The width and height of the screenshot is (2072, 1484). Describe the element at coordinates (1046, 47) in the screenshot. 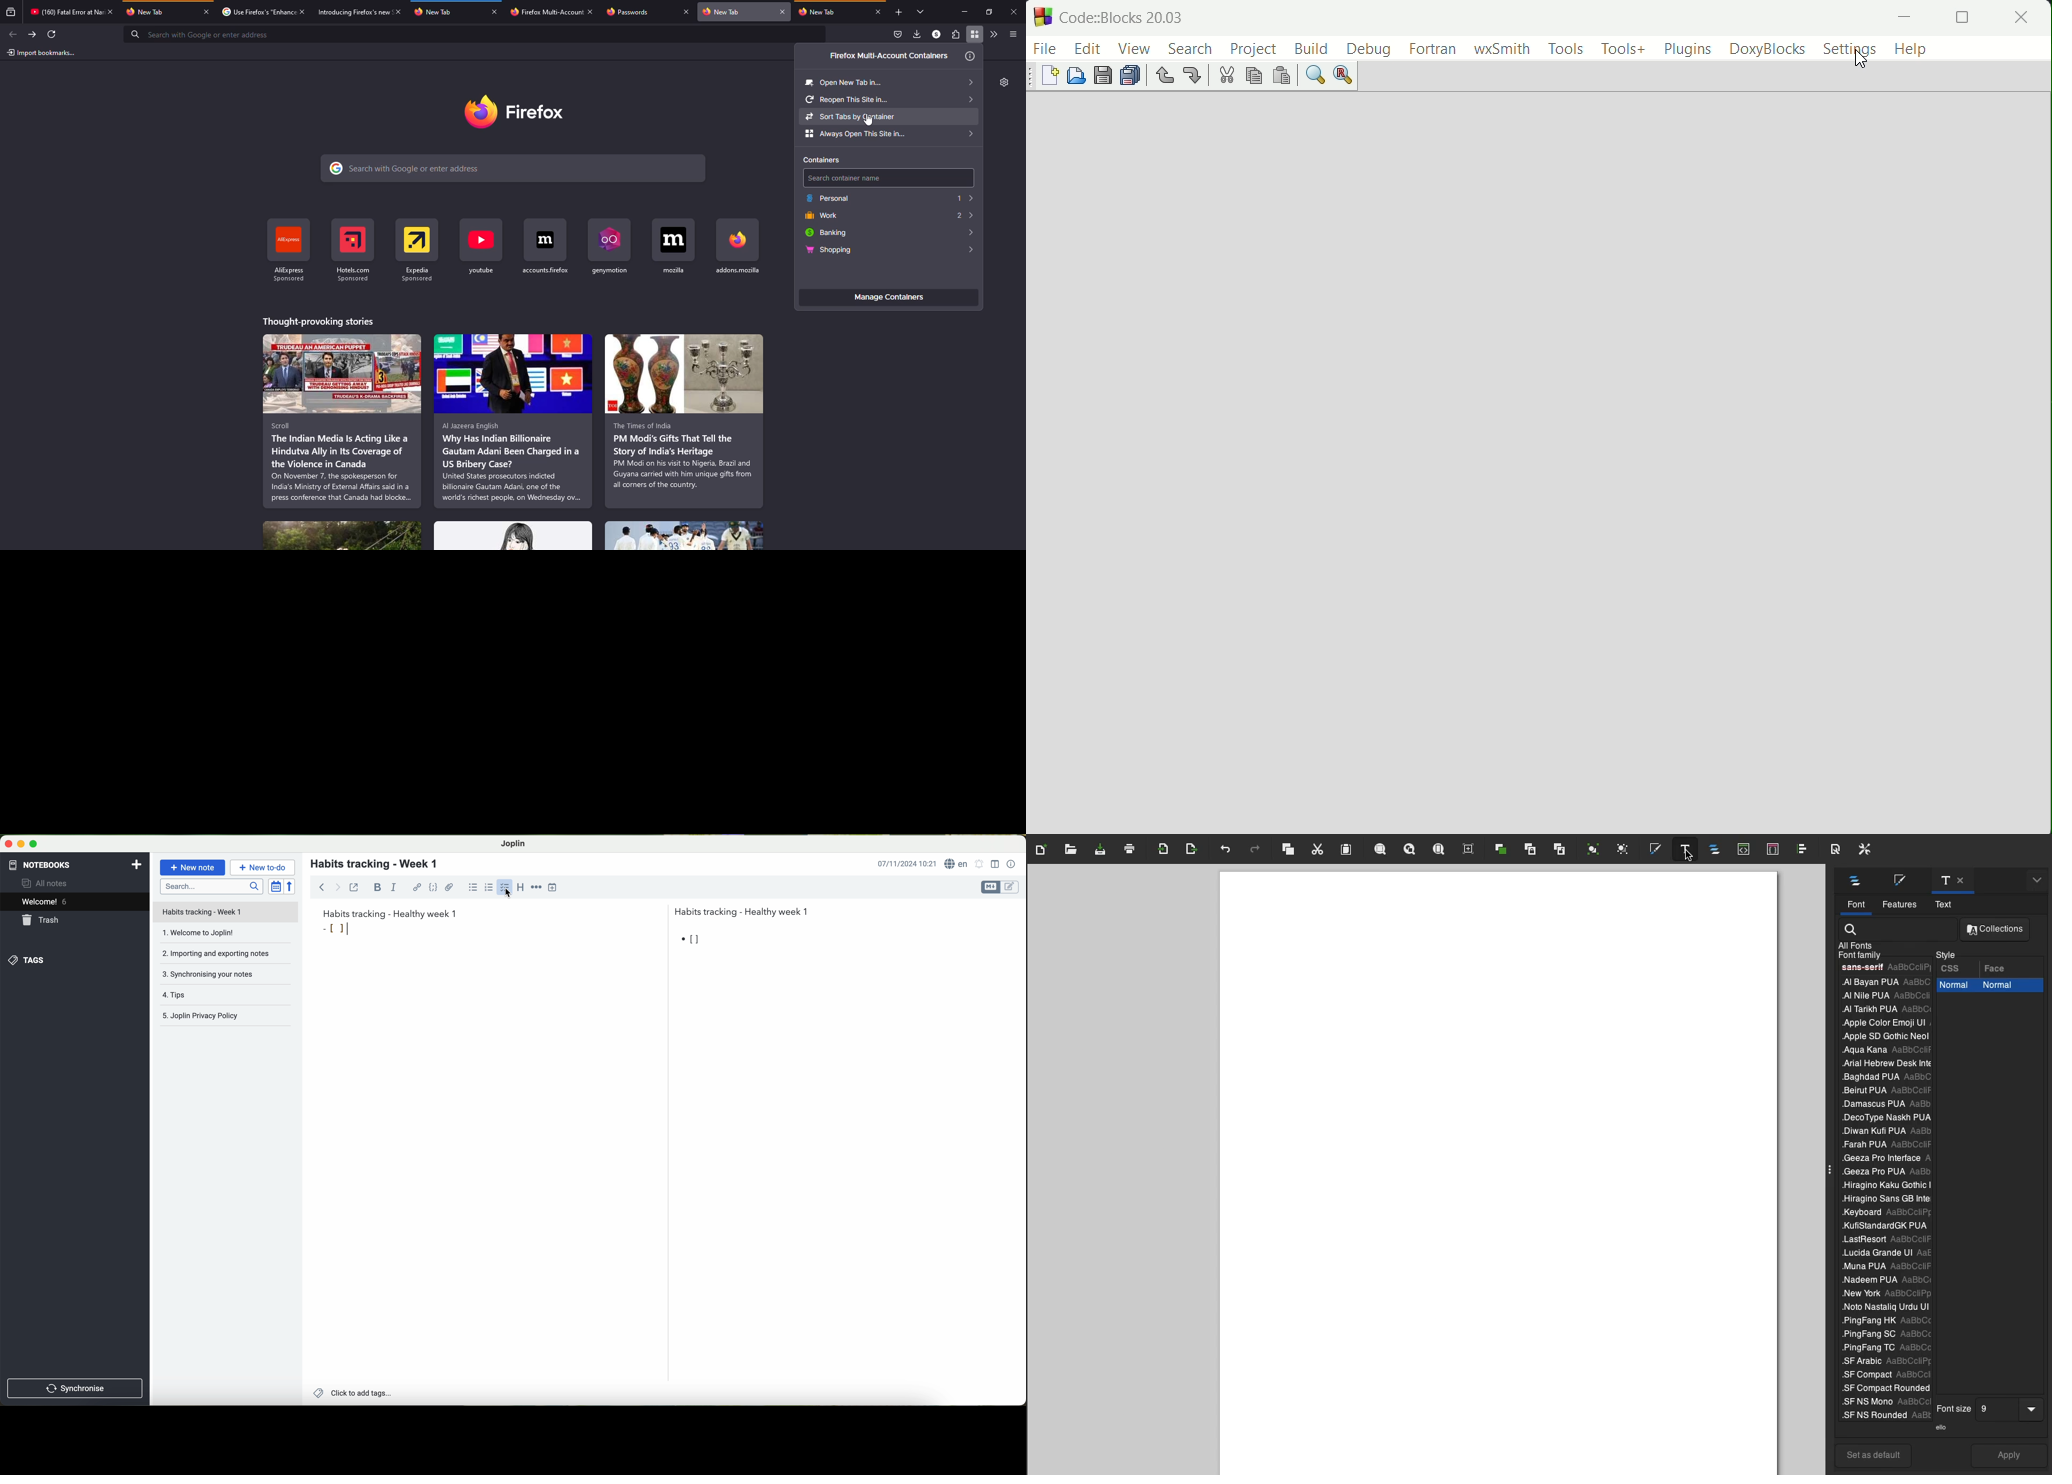

I see `file` at that location.